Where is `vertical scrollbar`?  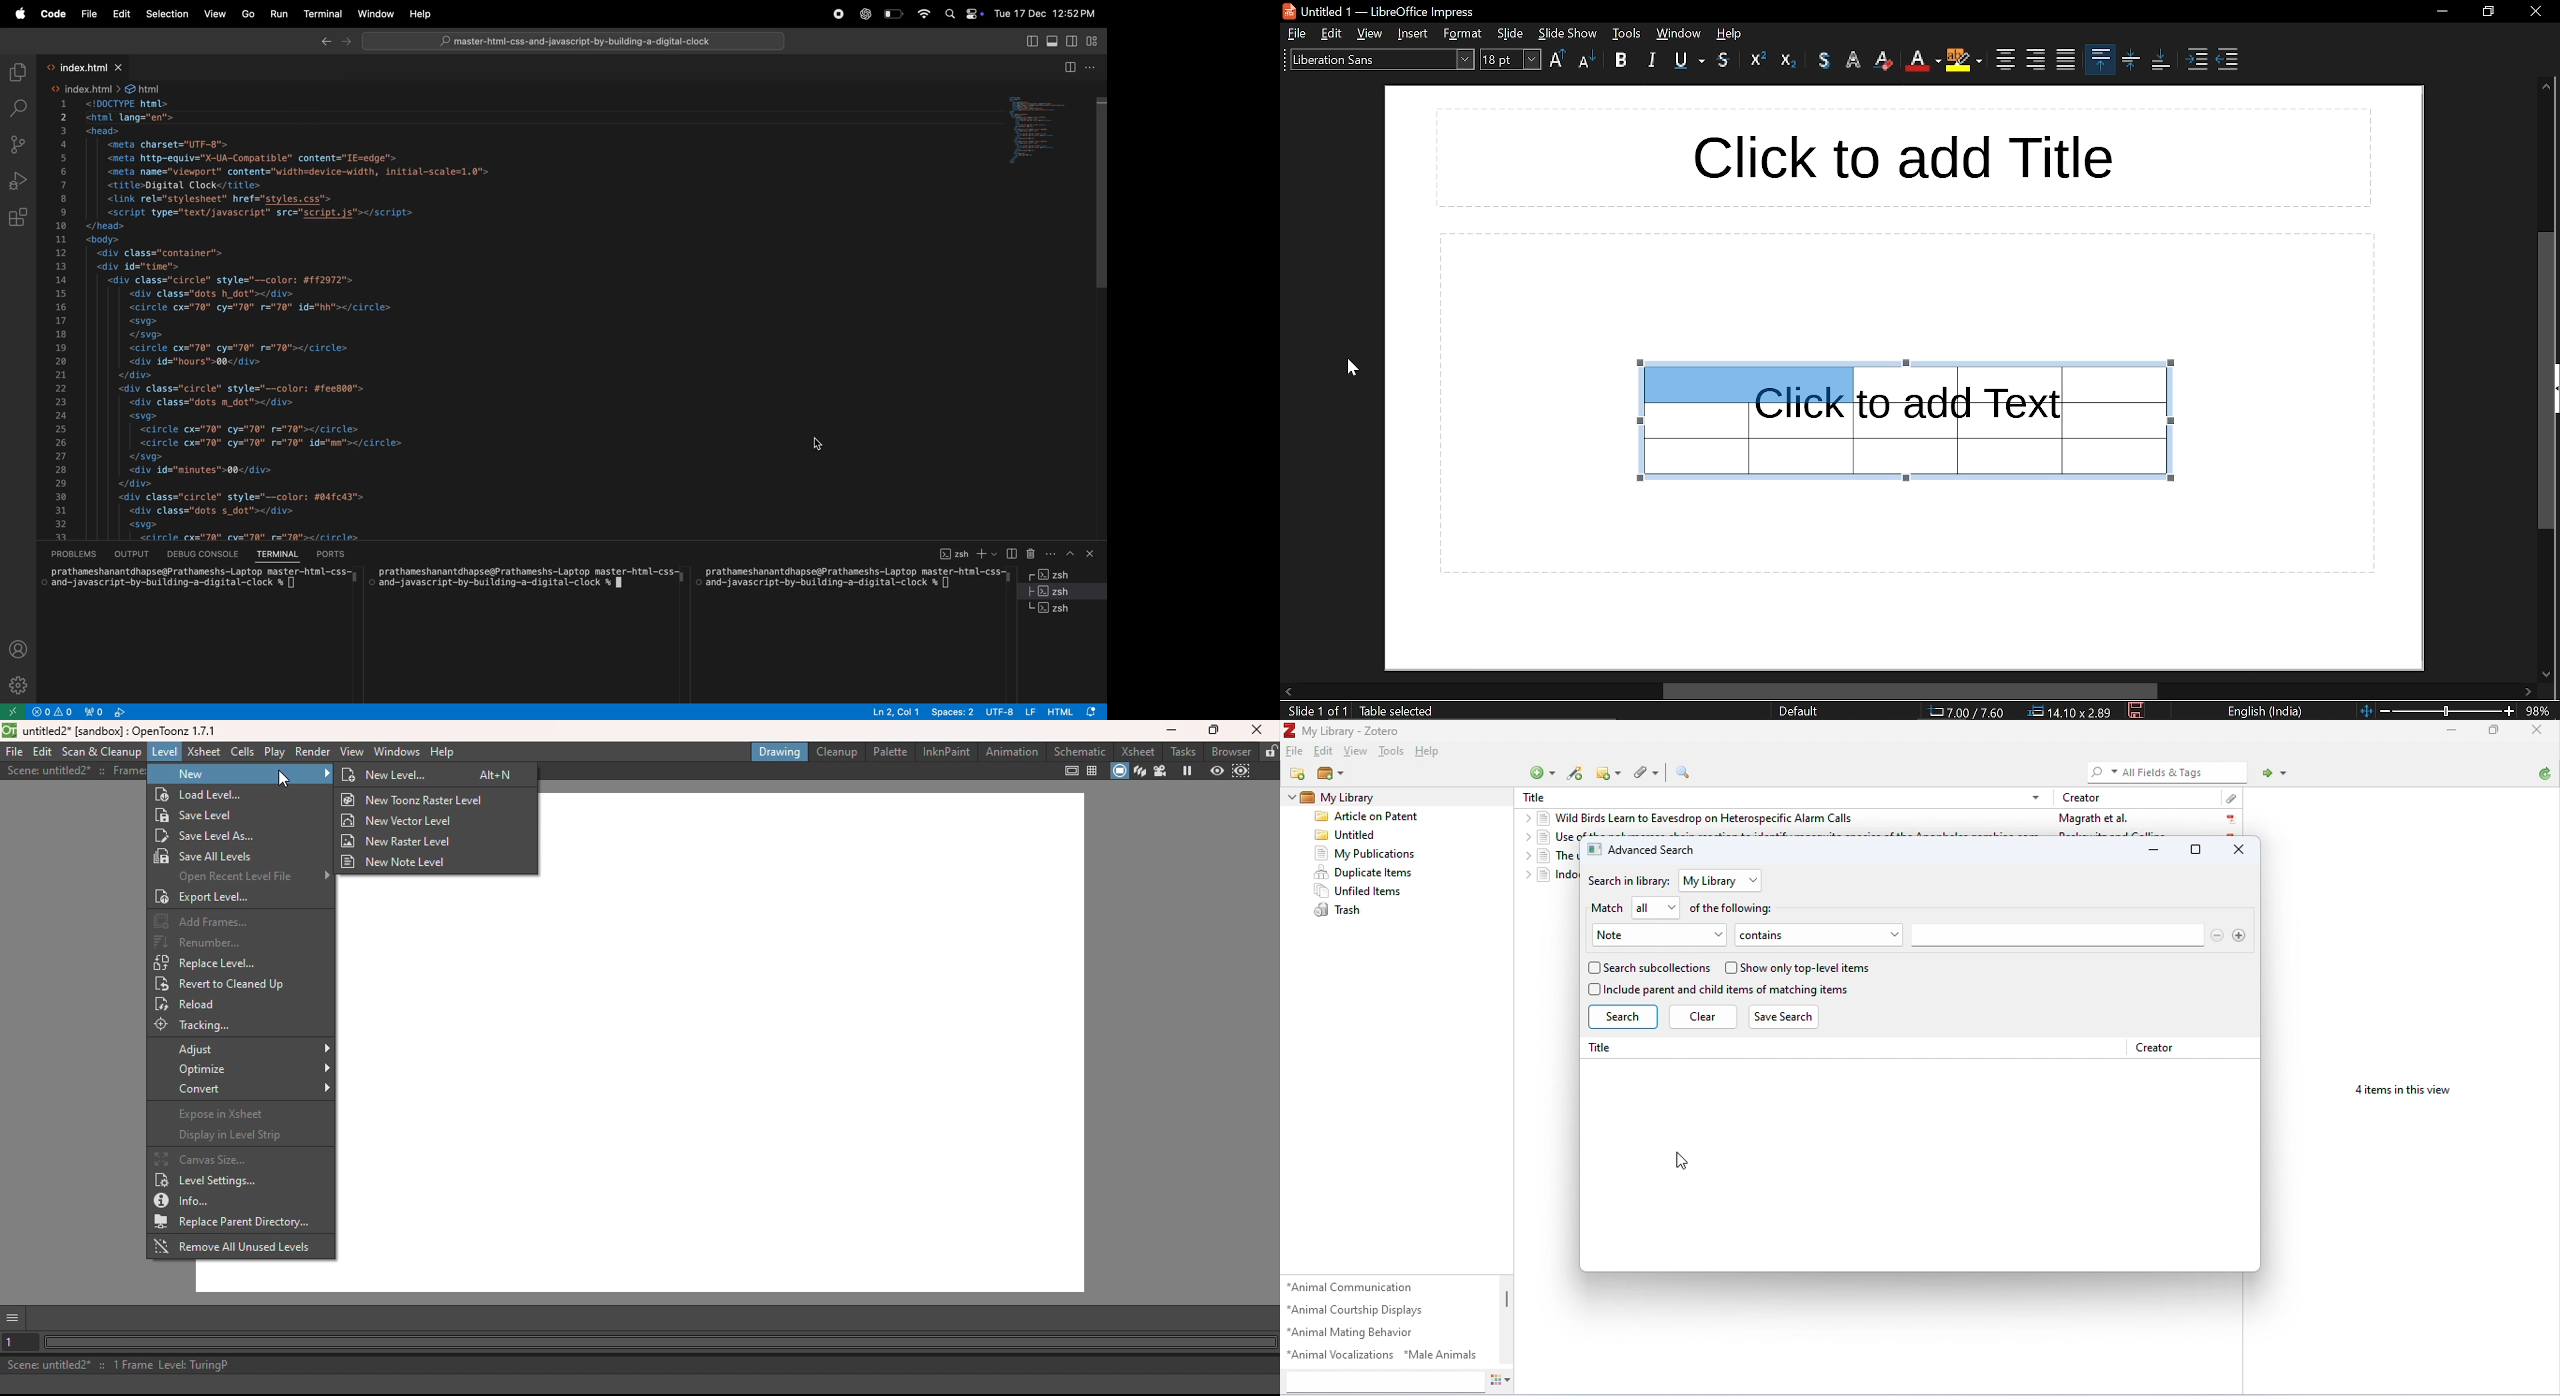 vertical scrollbar is located at coordinates (2545, 381).